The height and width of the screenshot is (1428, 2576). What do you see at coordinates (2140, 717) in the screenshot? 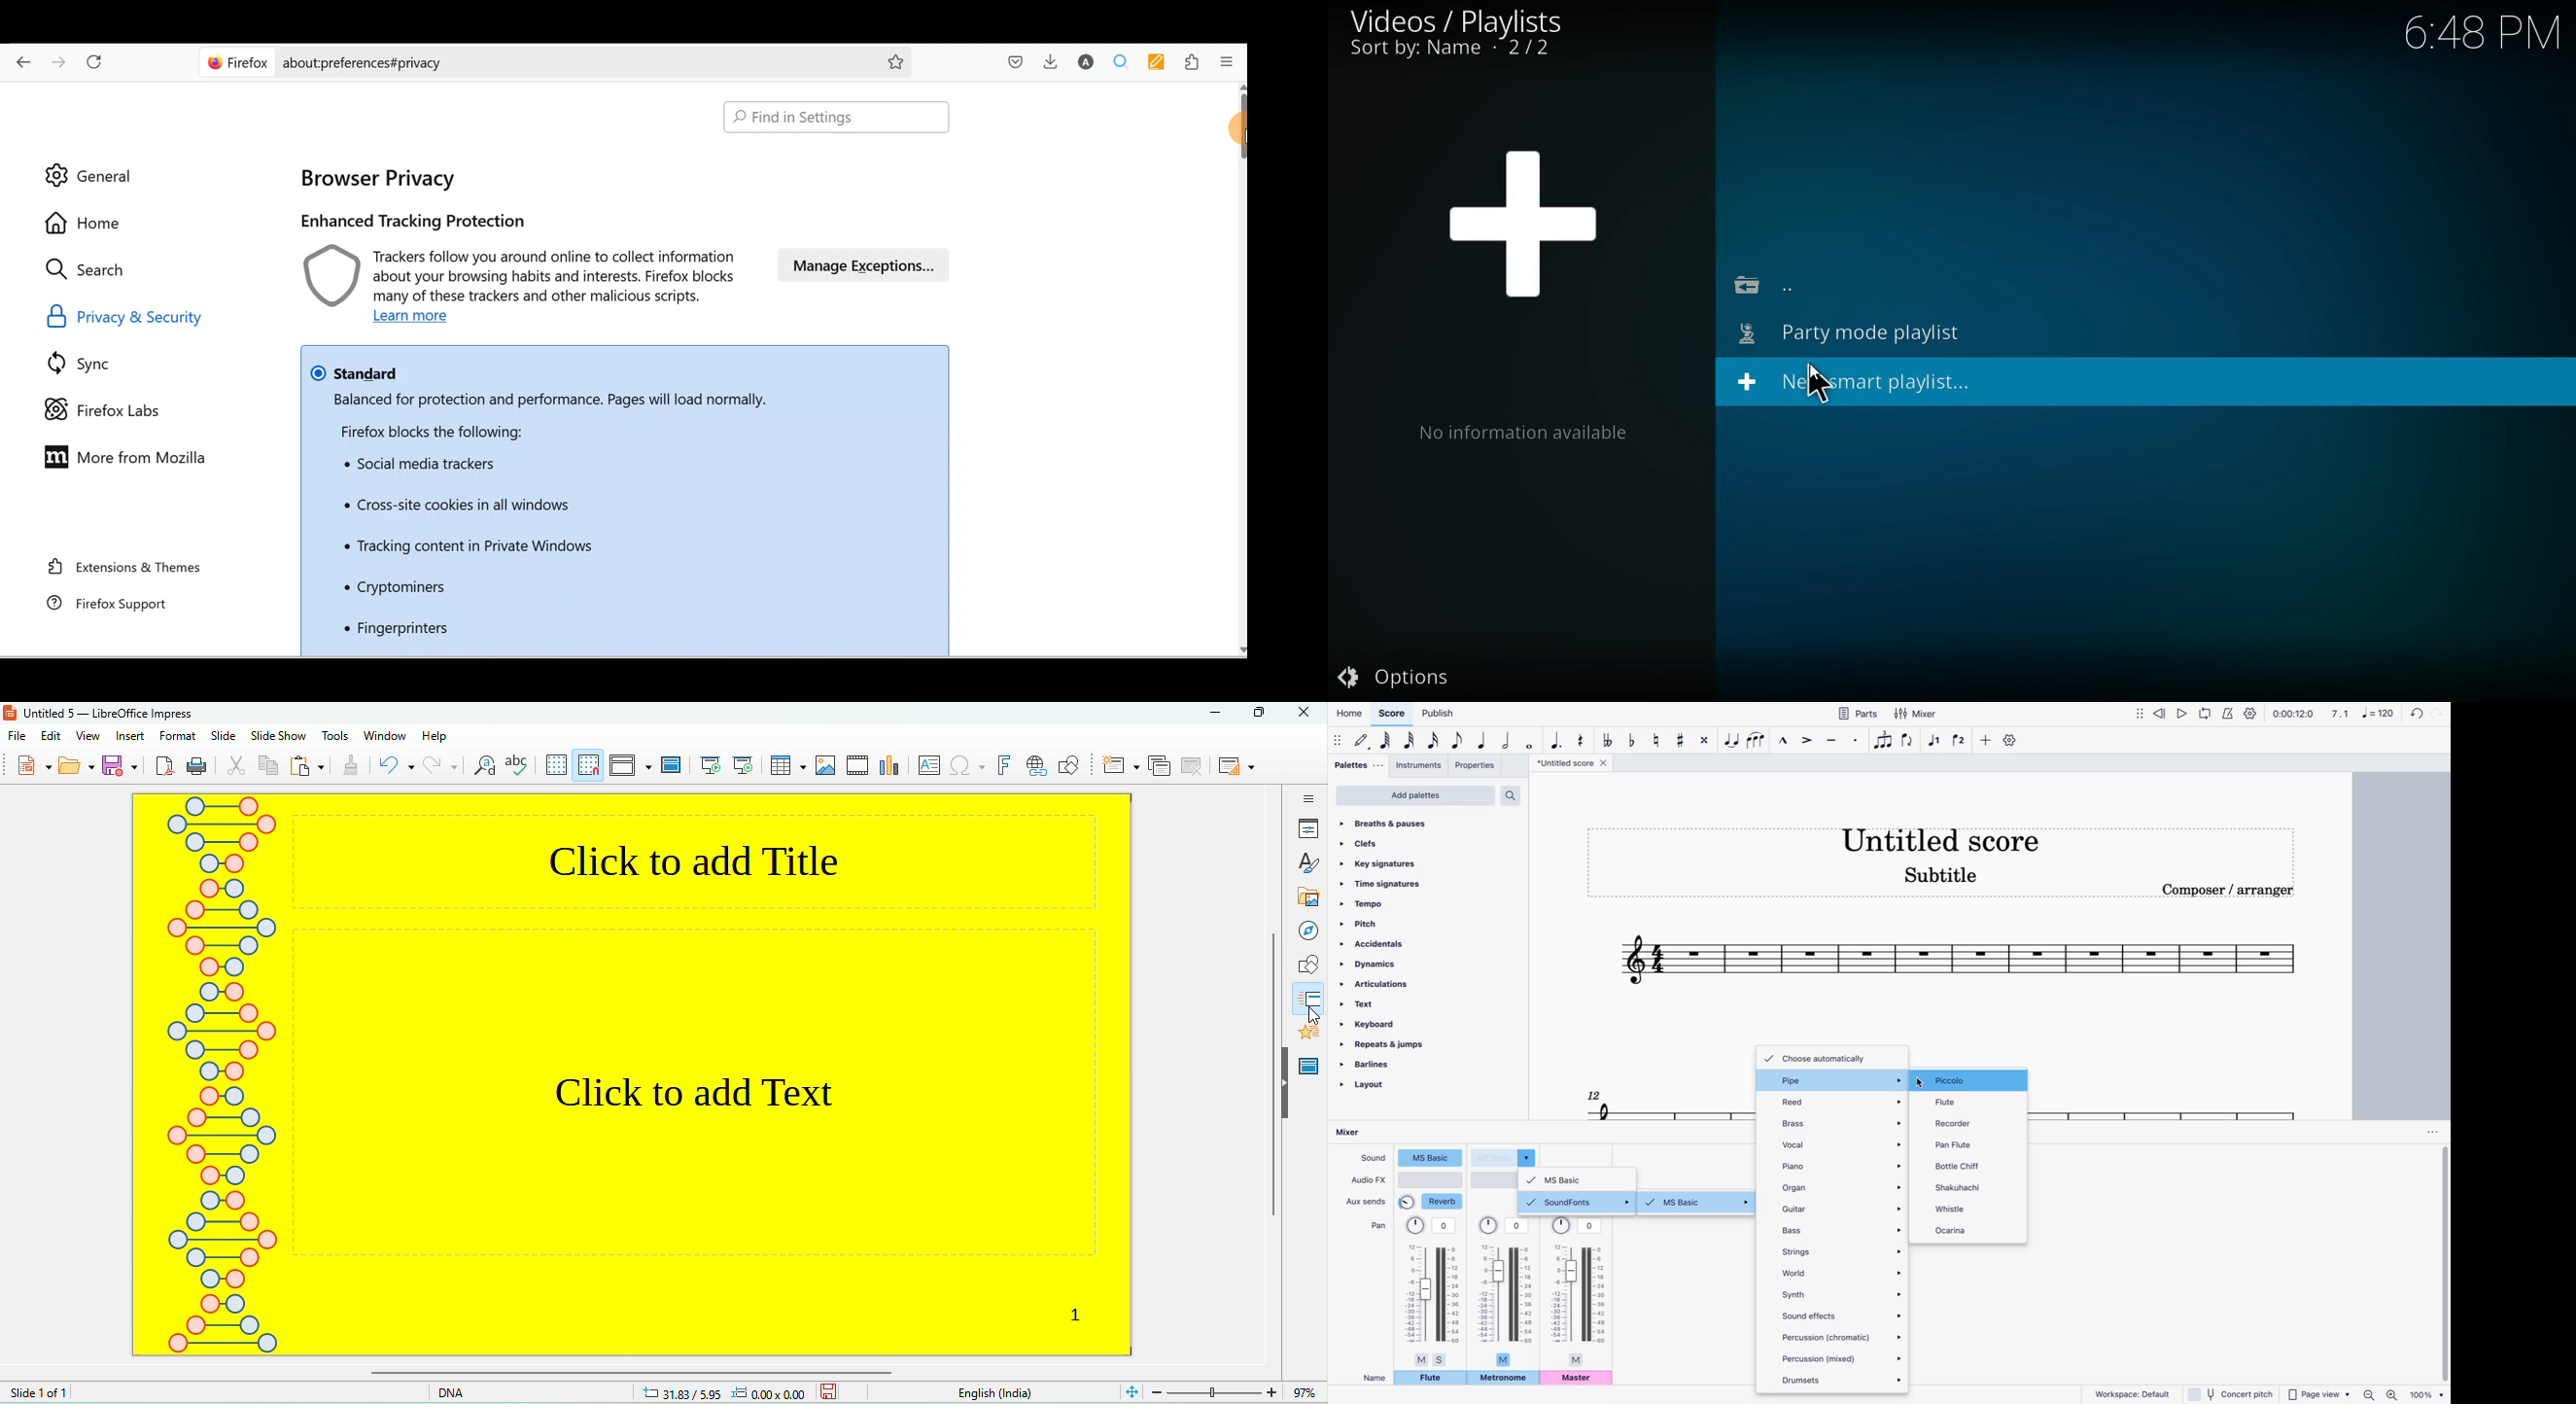
I see `move` at bounding box center [2140, 717].